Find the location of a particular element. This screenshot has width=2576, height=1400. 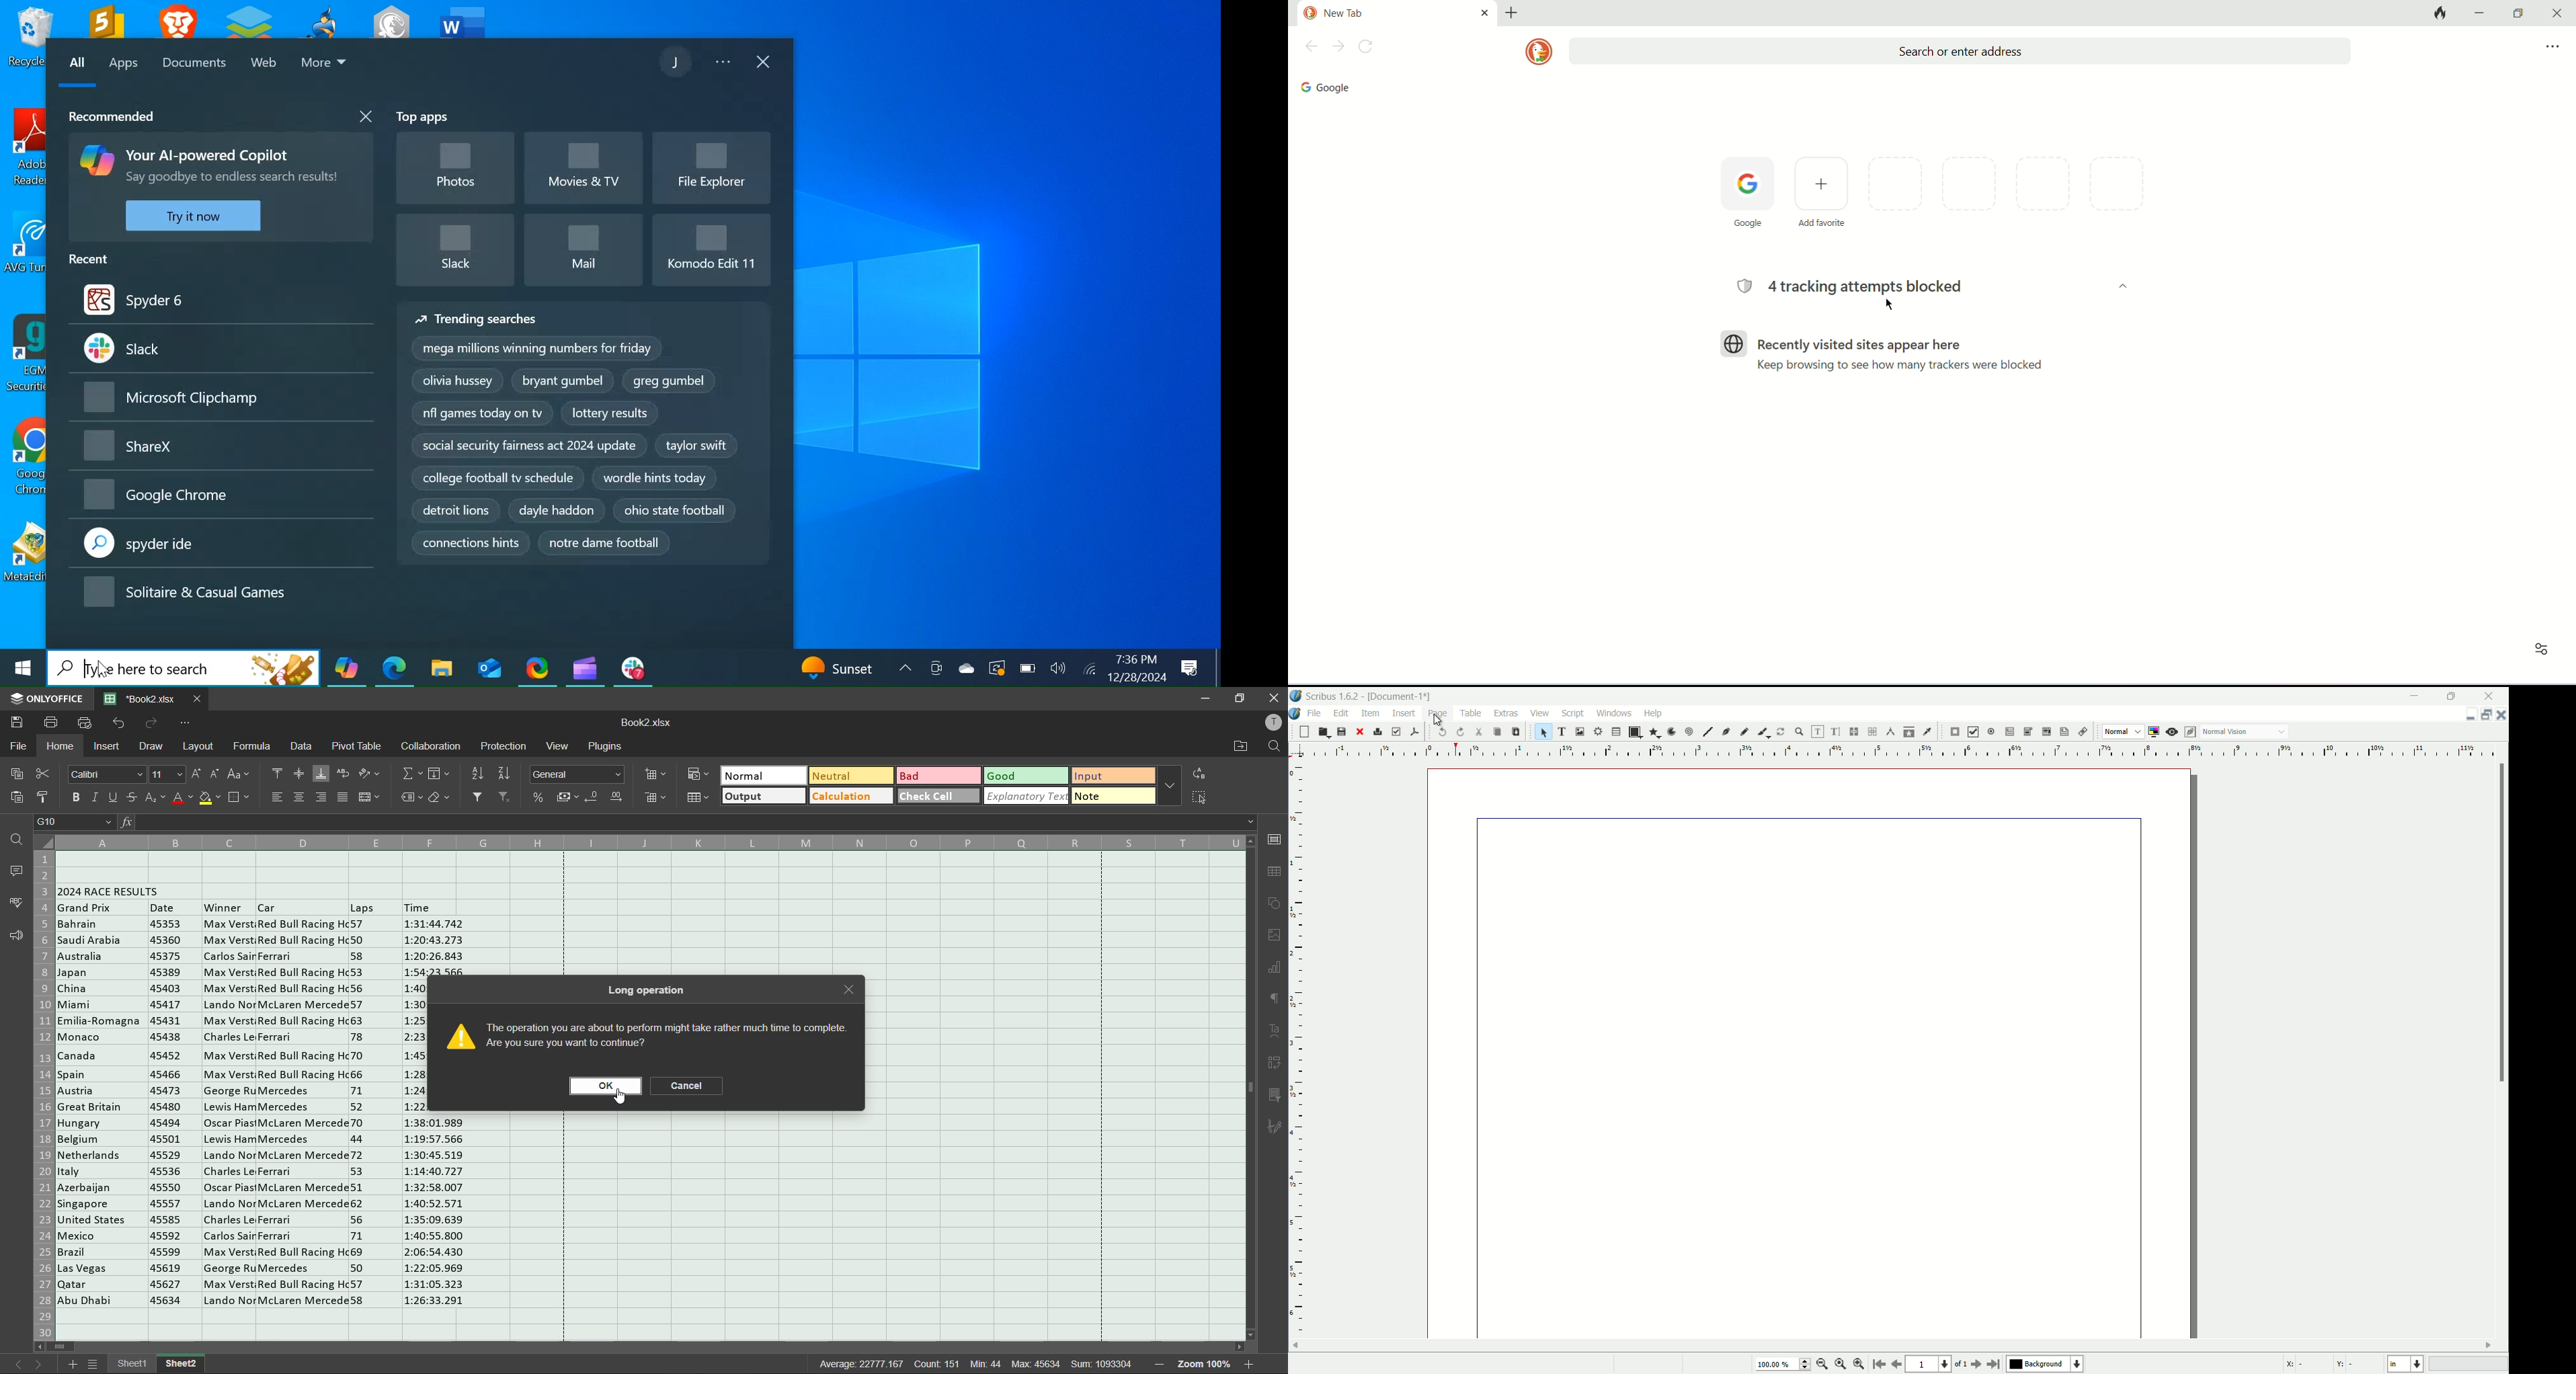

More is located at coordinates (325, 65).